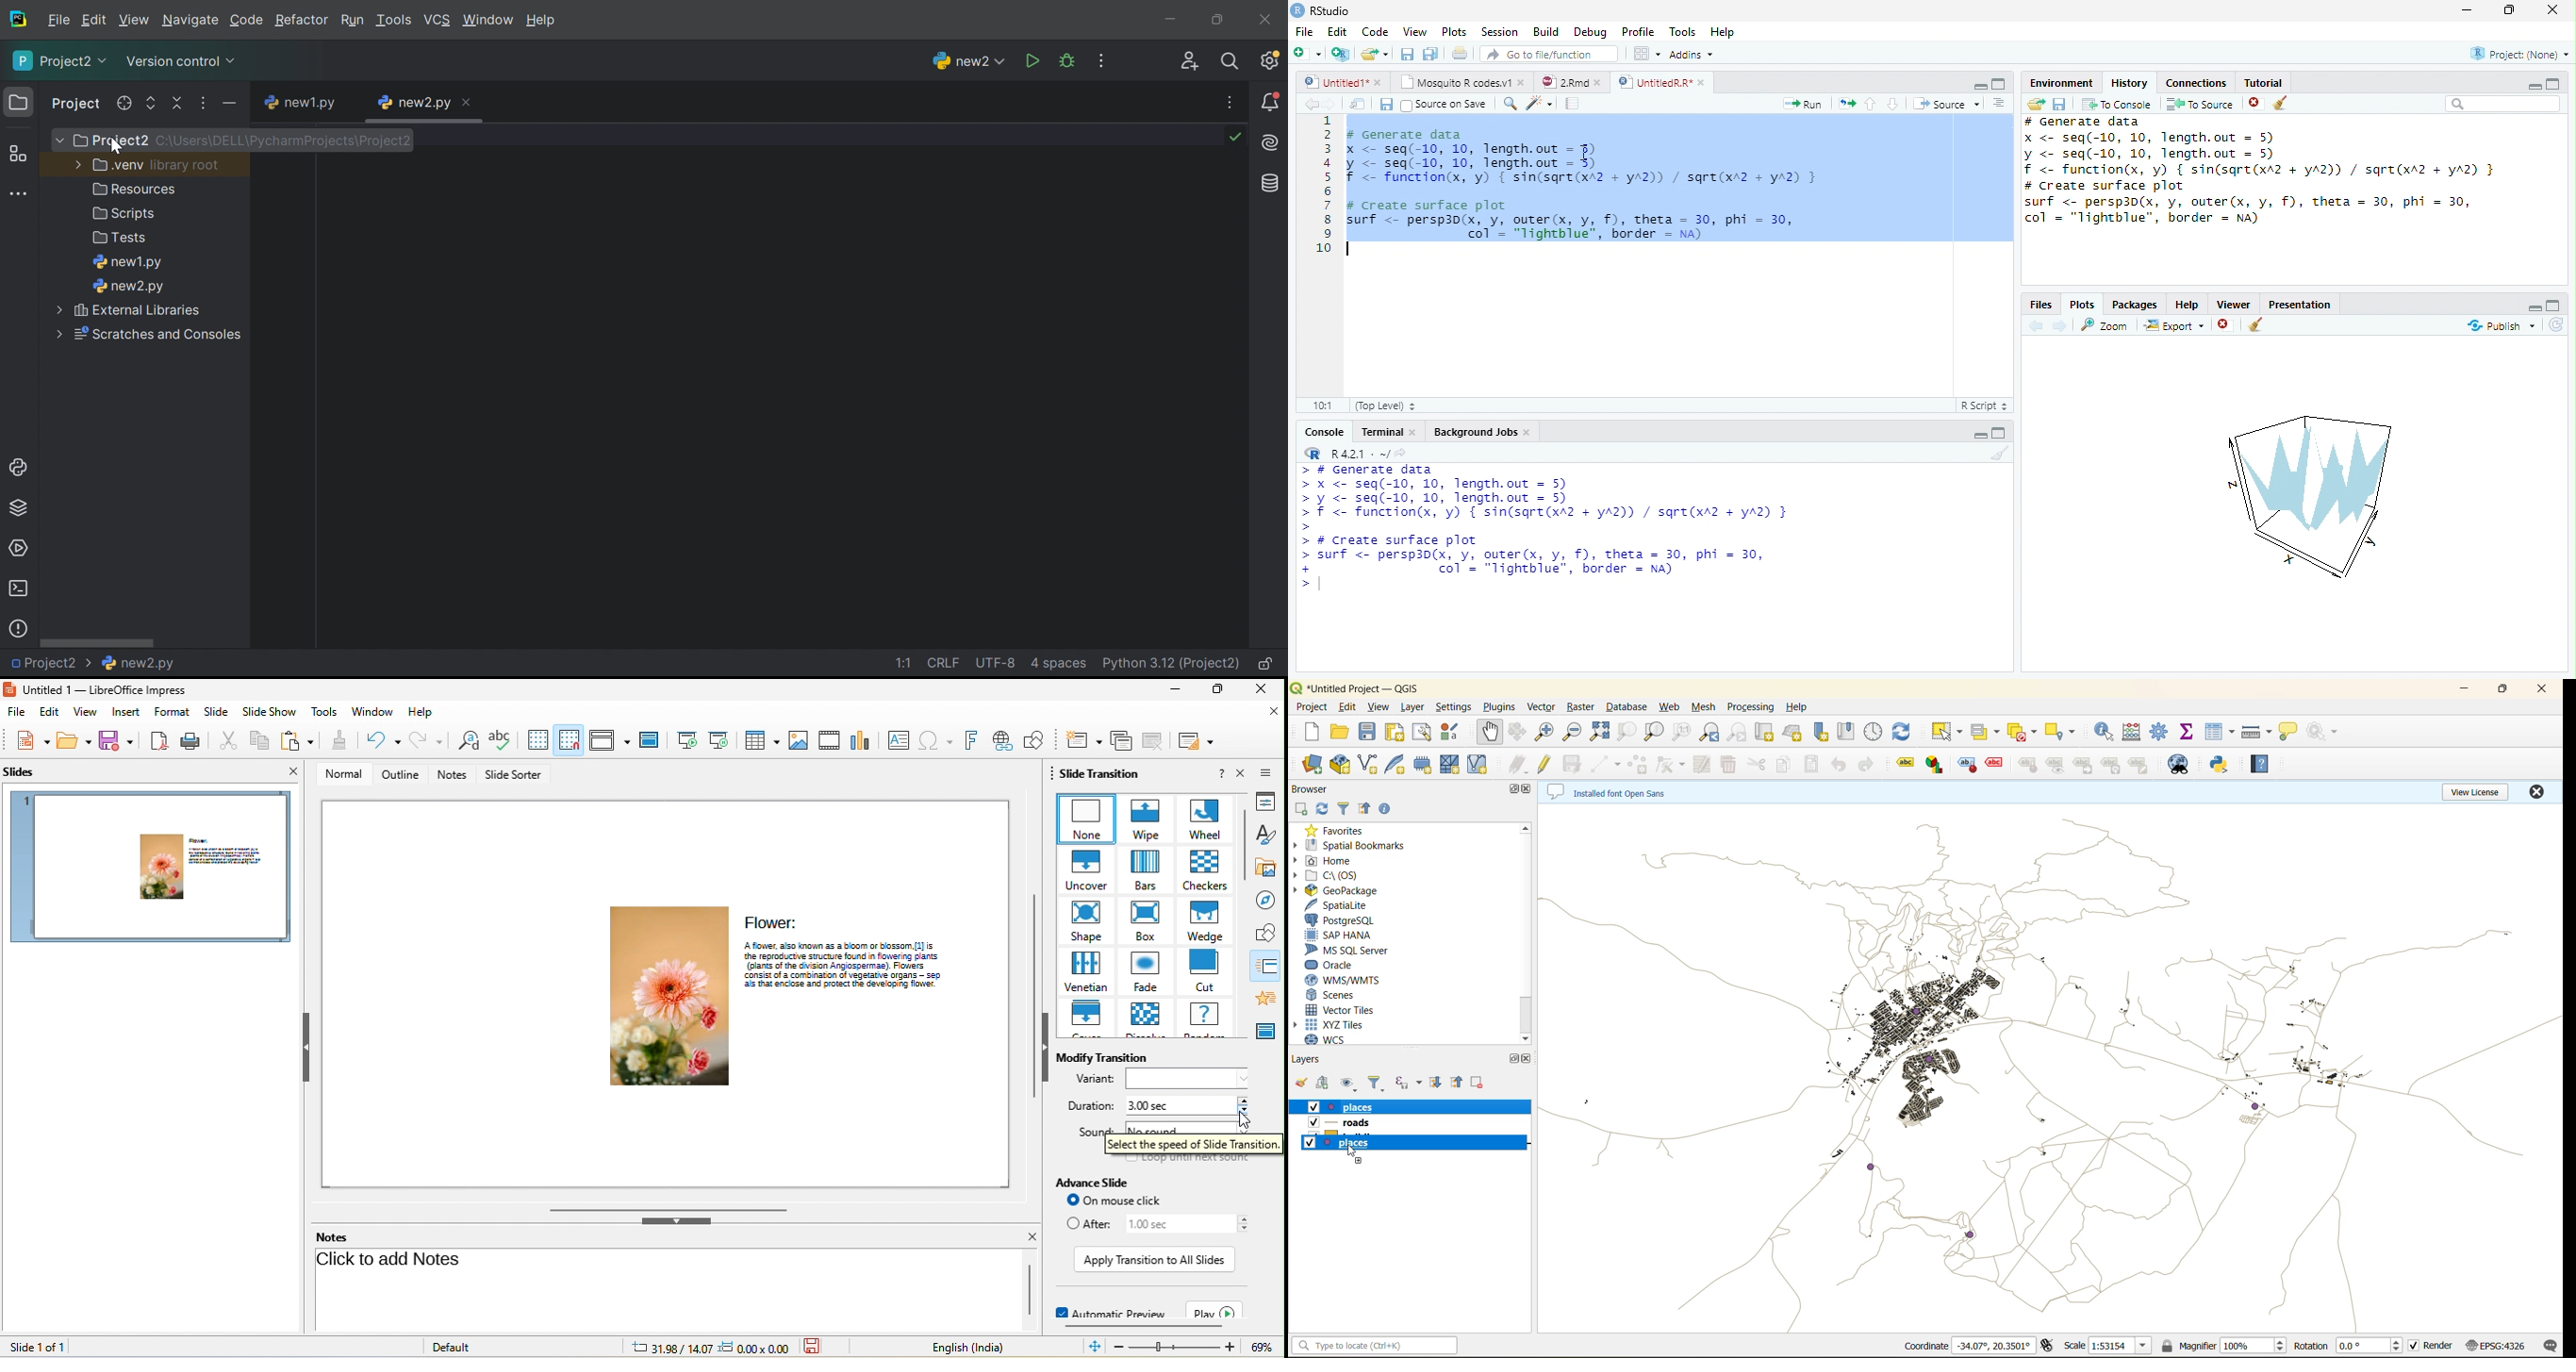 The image size is (2576, 1372). I want to click on fit slide to current window, so click(1093, 1347).